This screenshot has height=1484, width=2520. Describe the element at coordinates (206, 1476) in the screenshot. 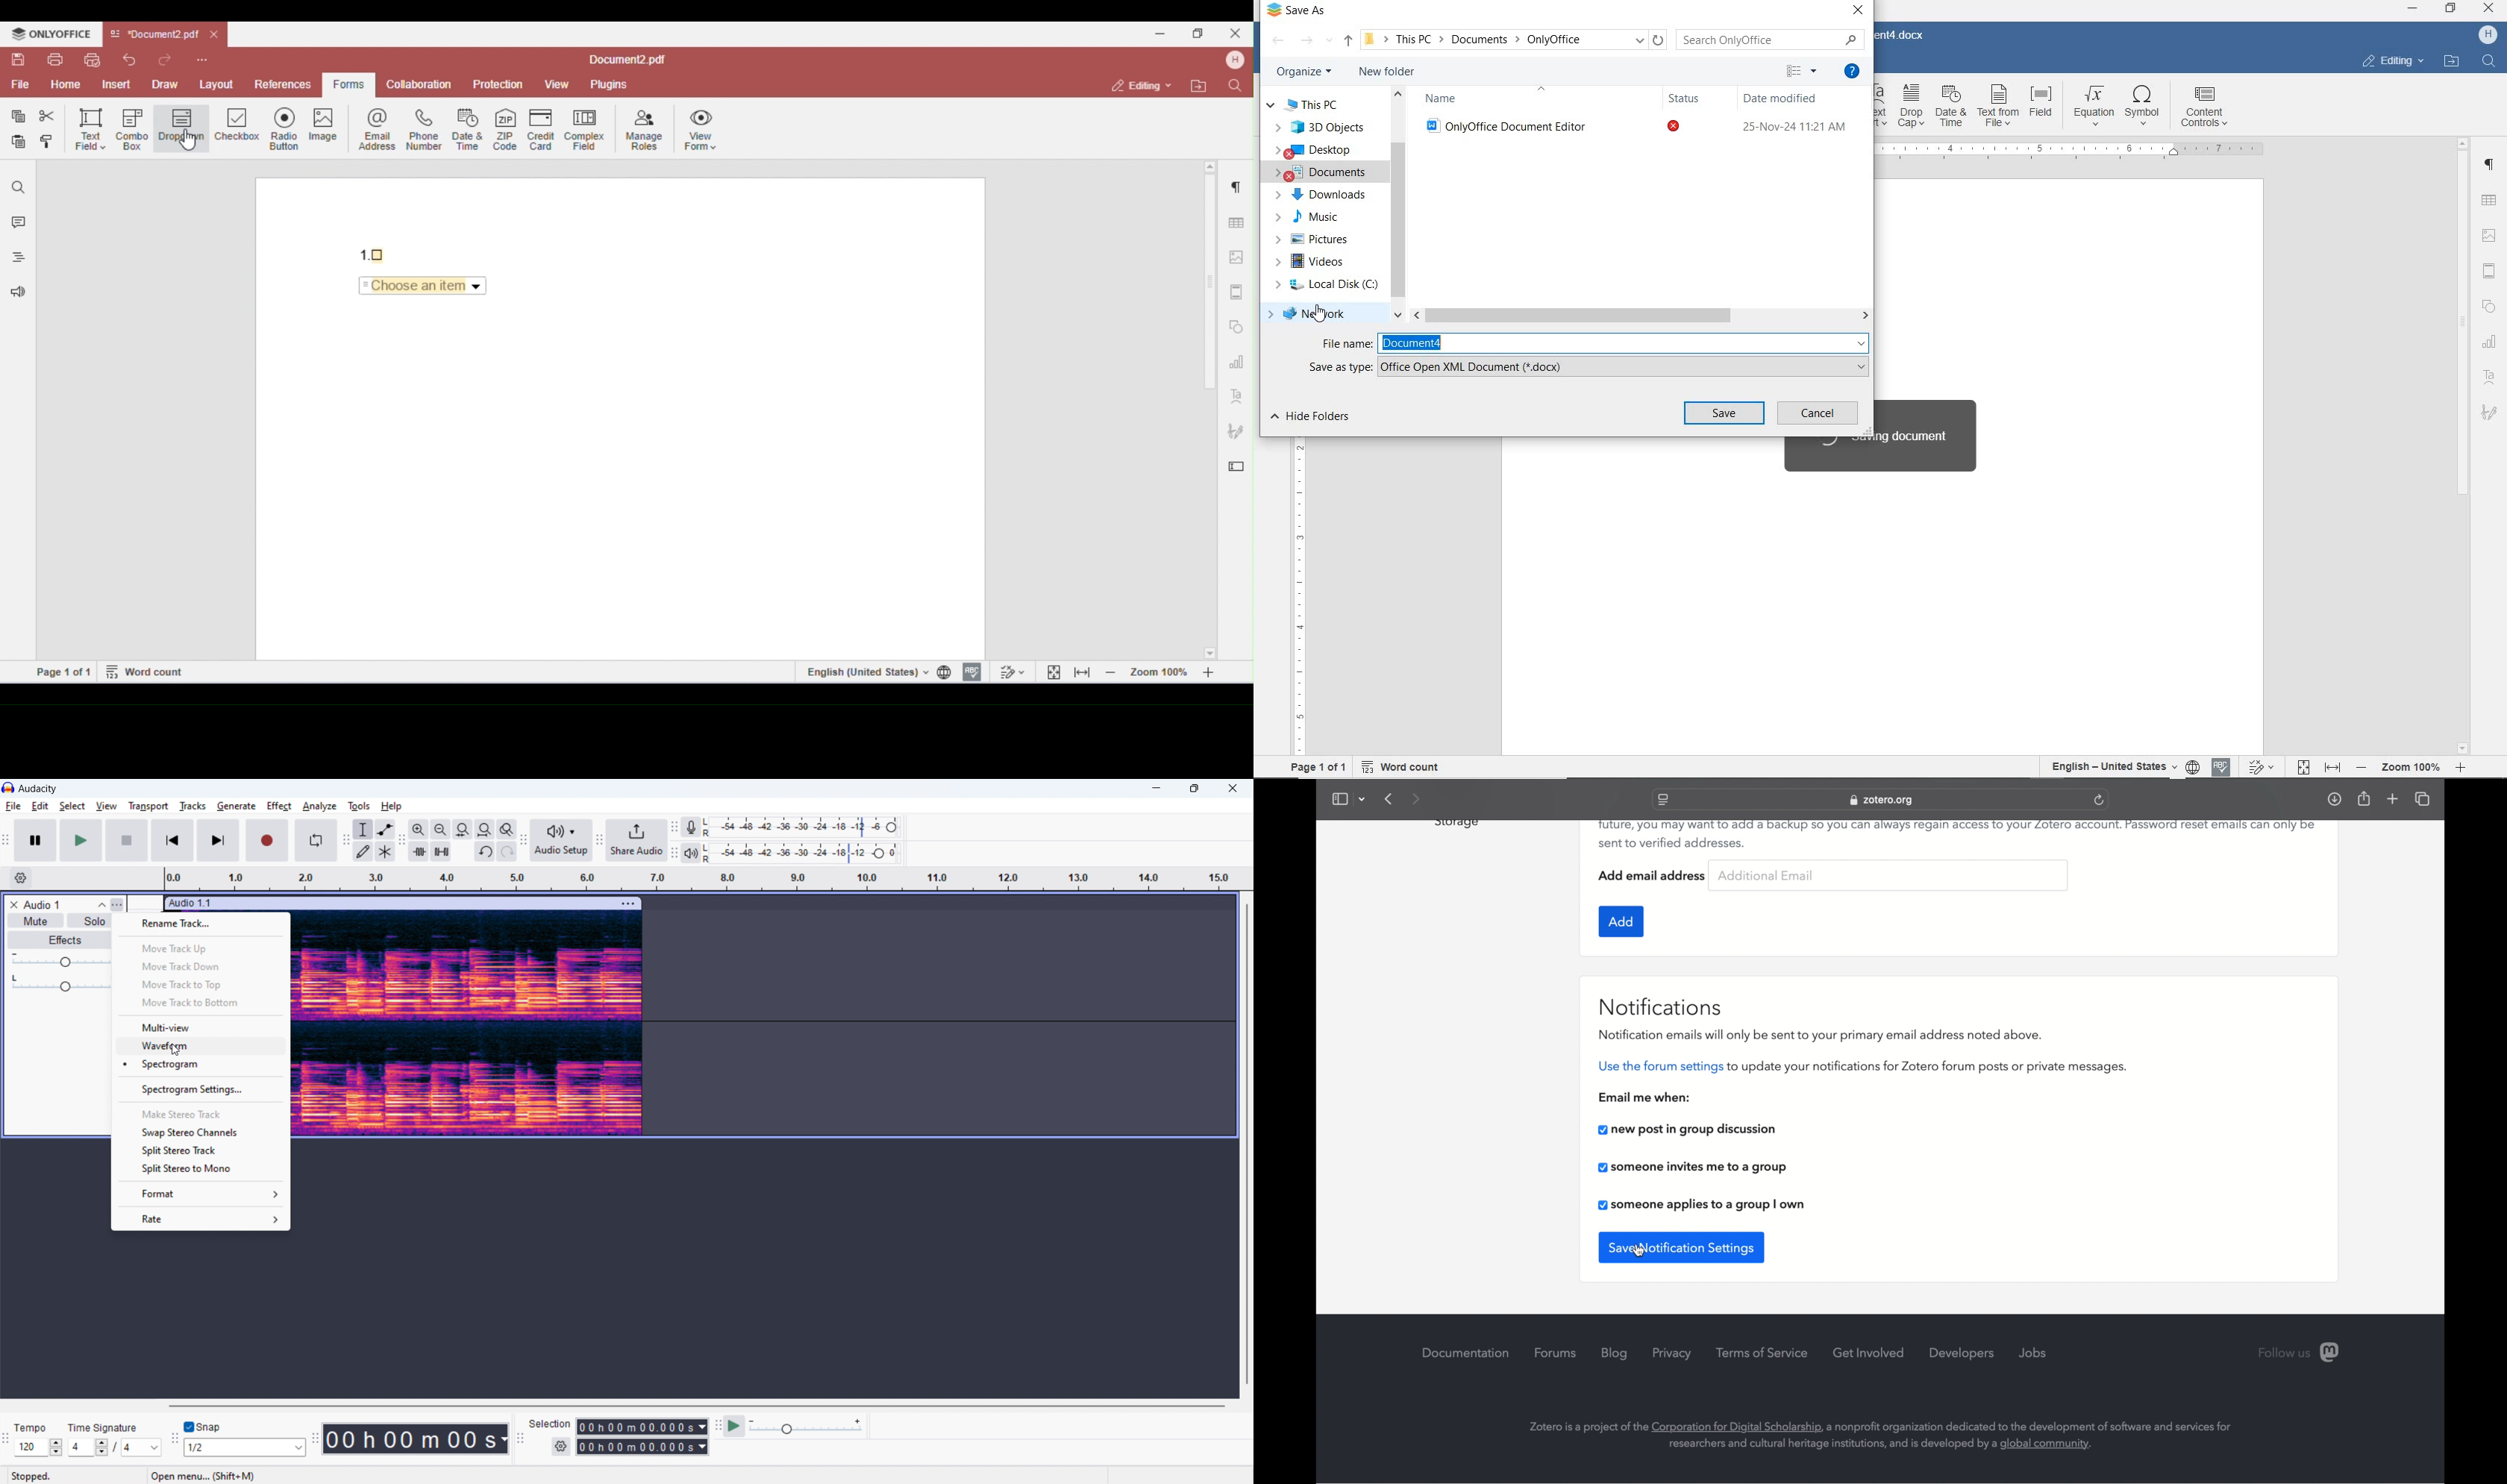

I see `open menu.. (Shift+M)` at that location.